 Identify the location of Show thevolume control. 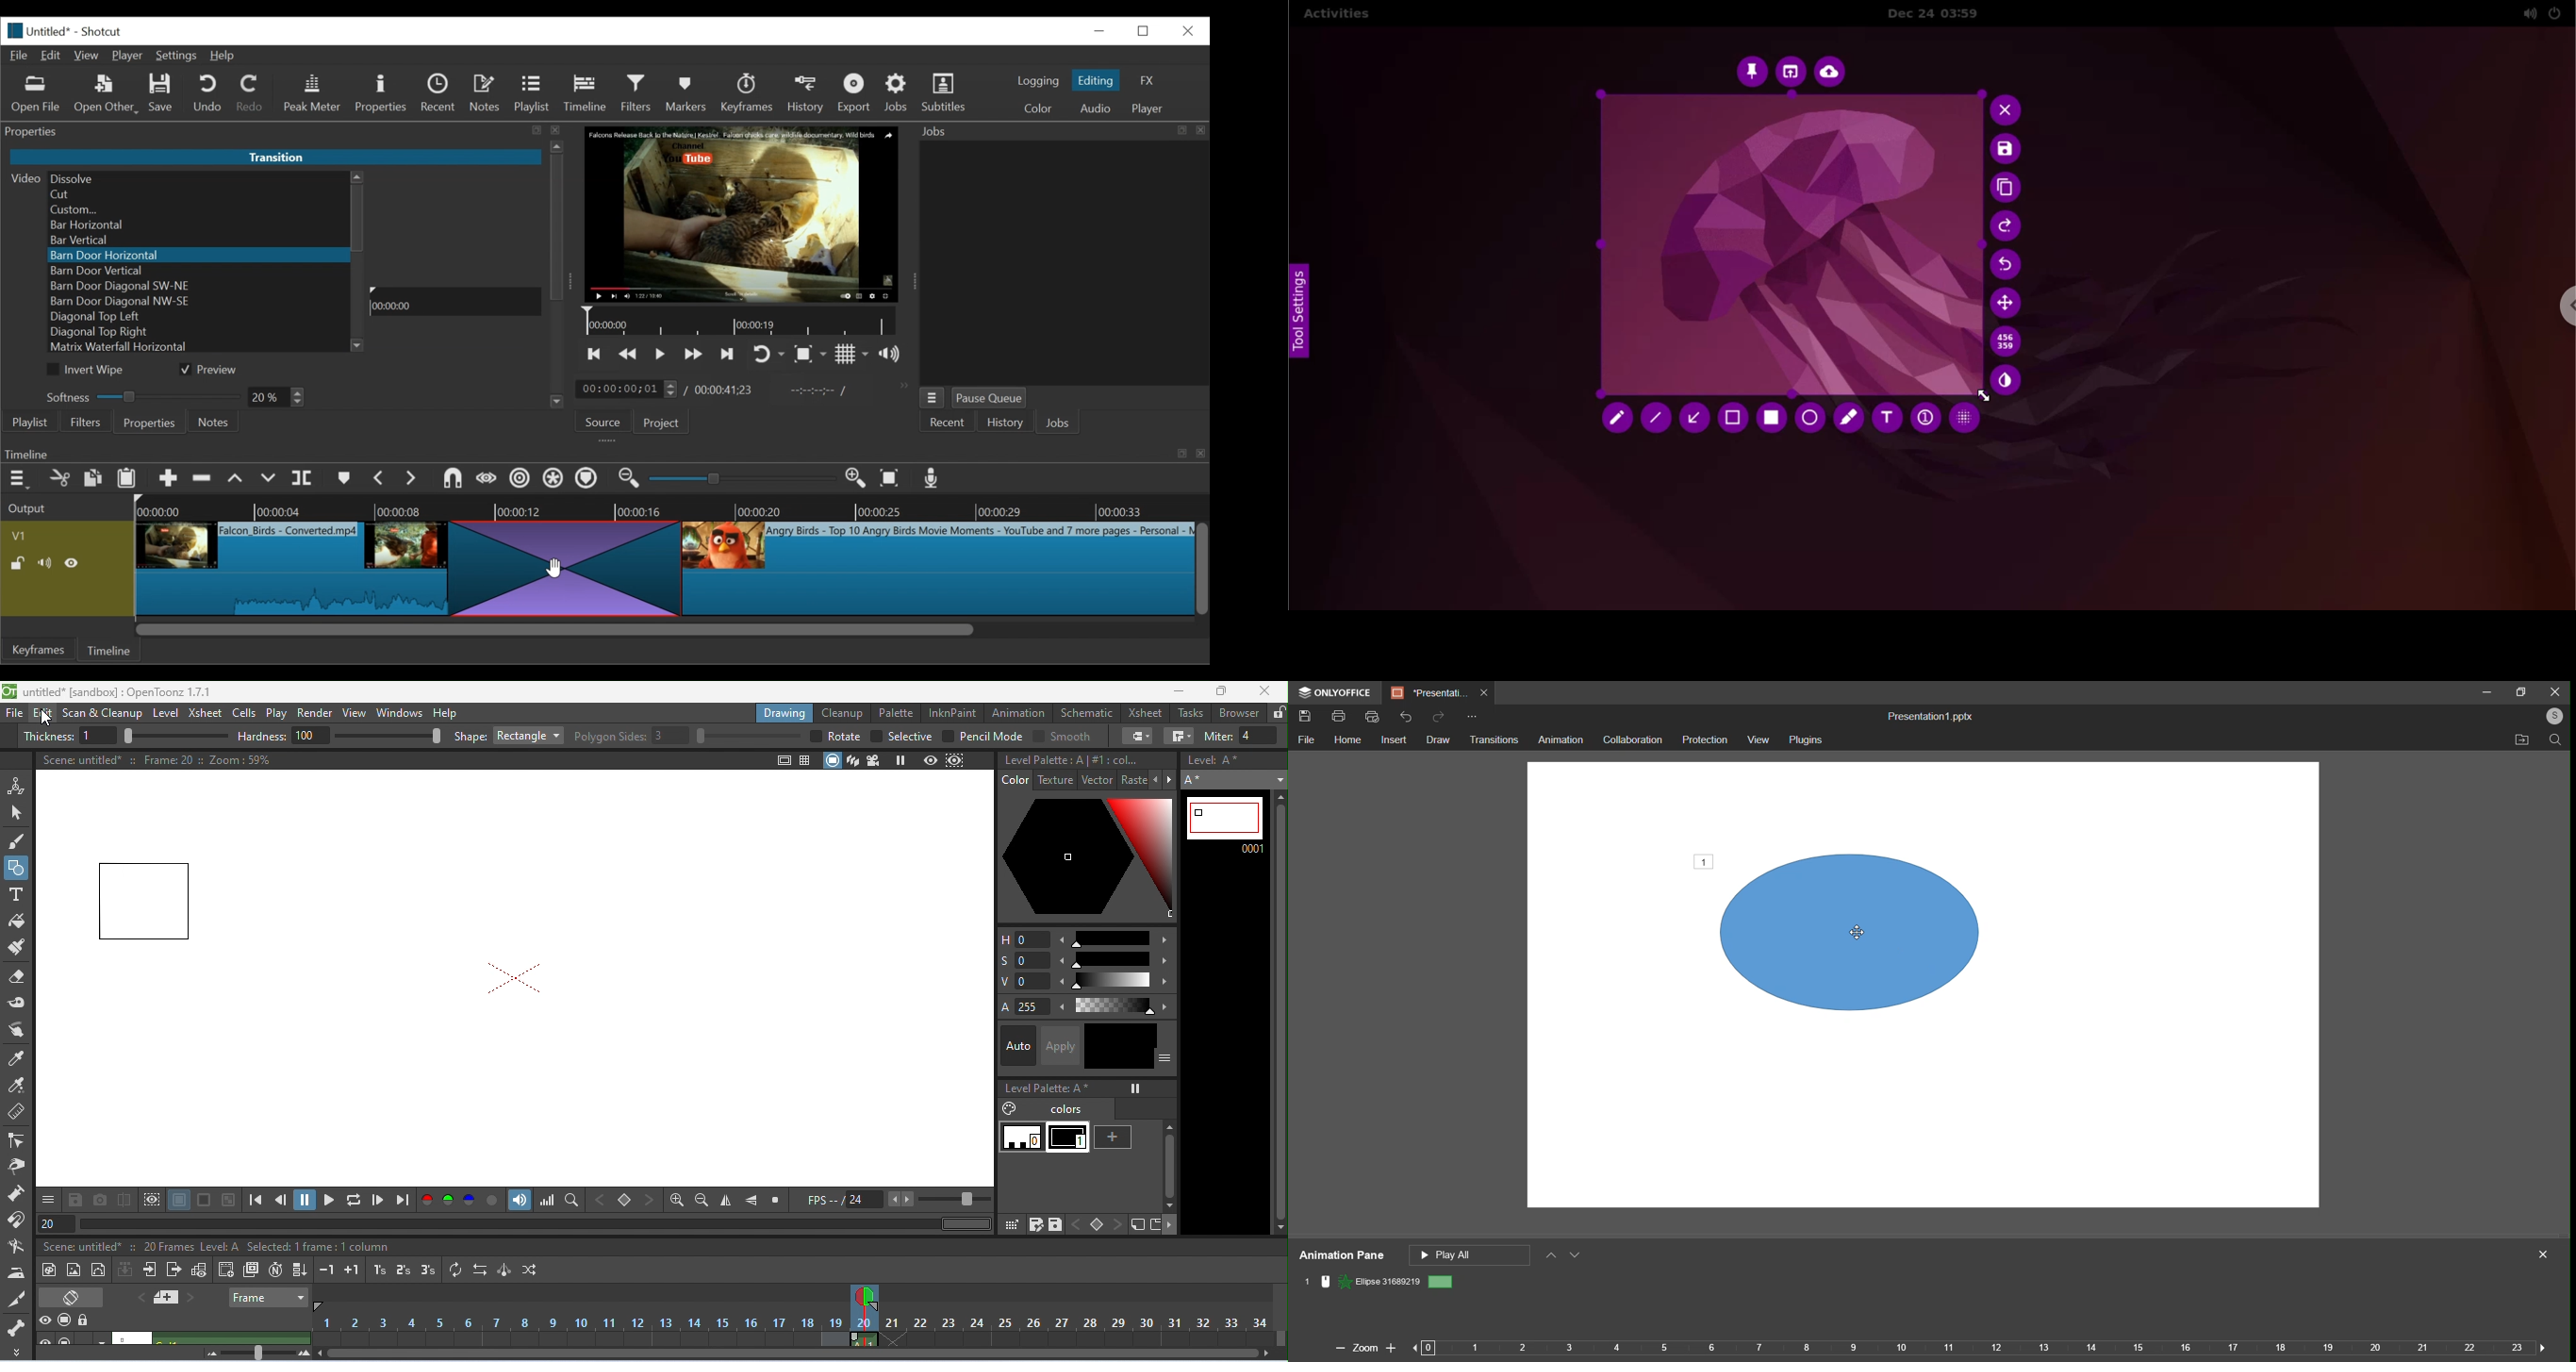
(893, 354).